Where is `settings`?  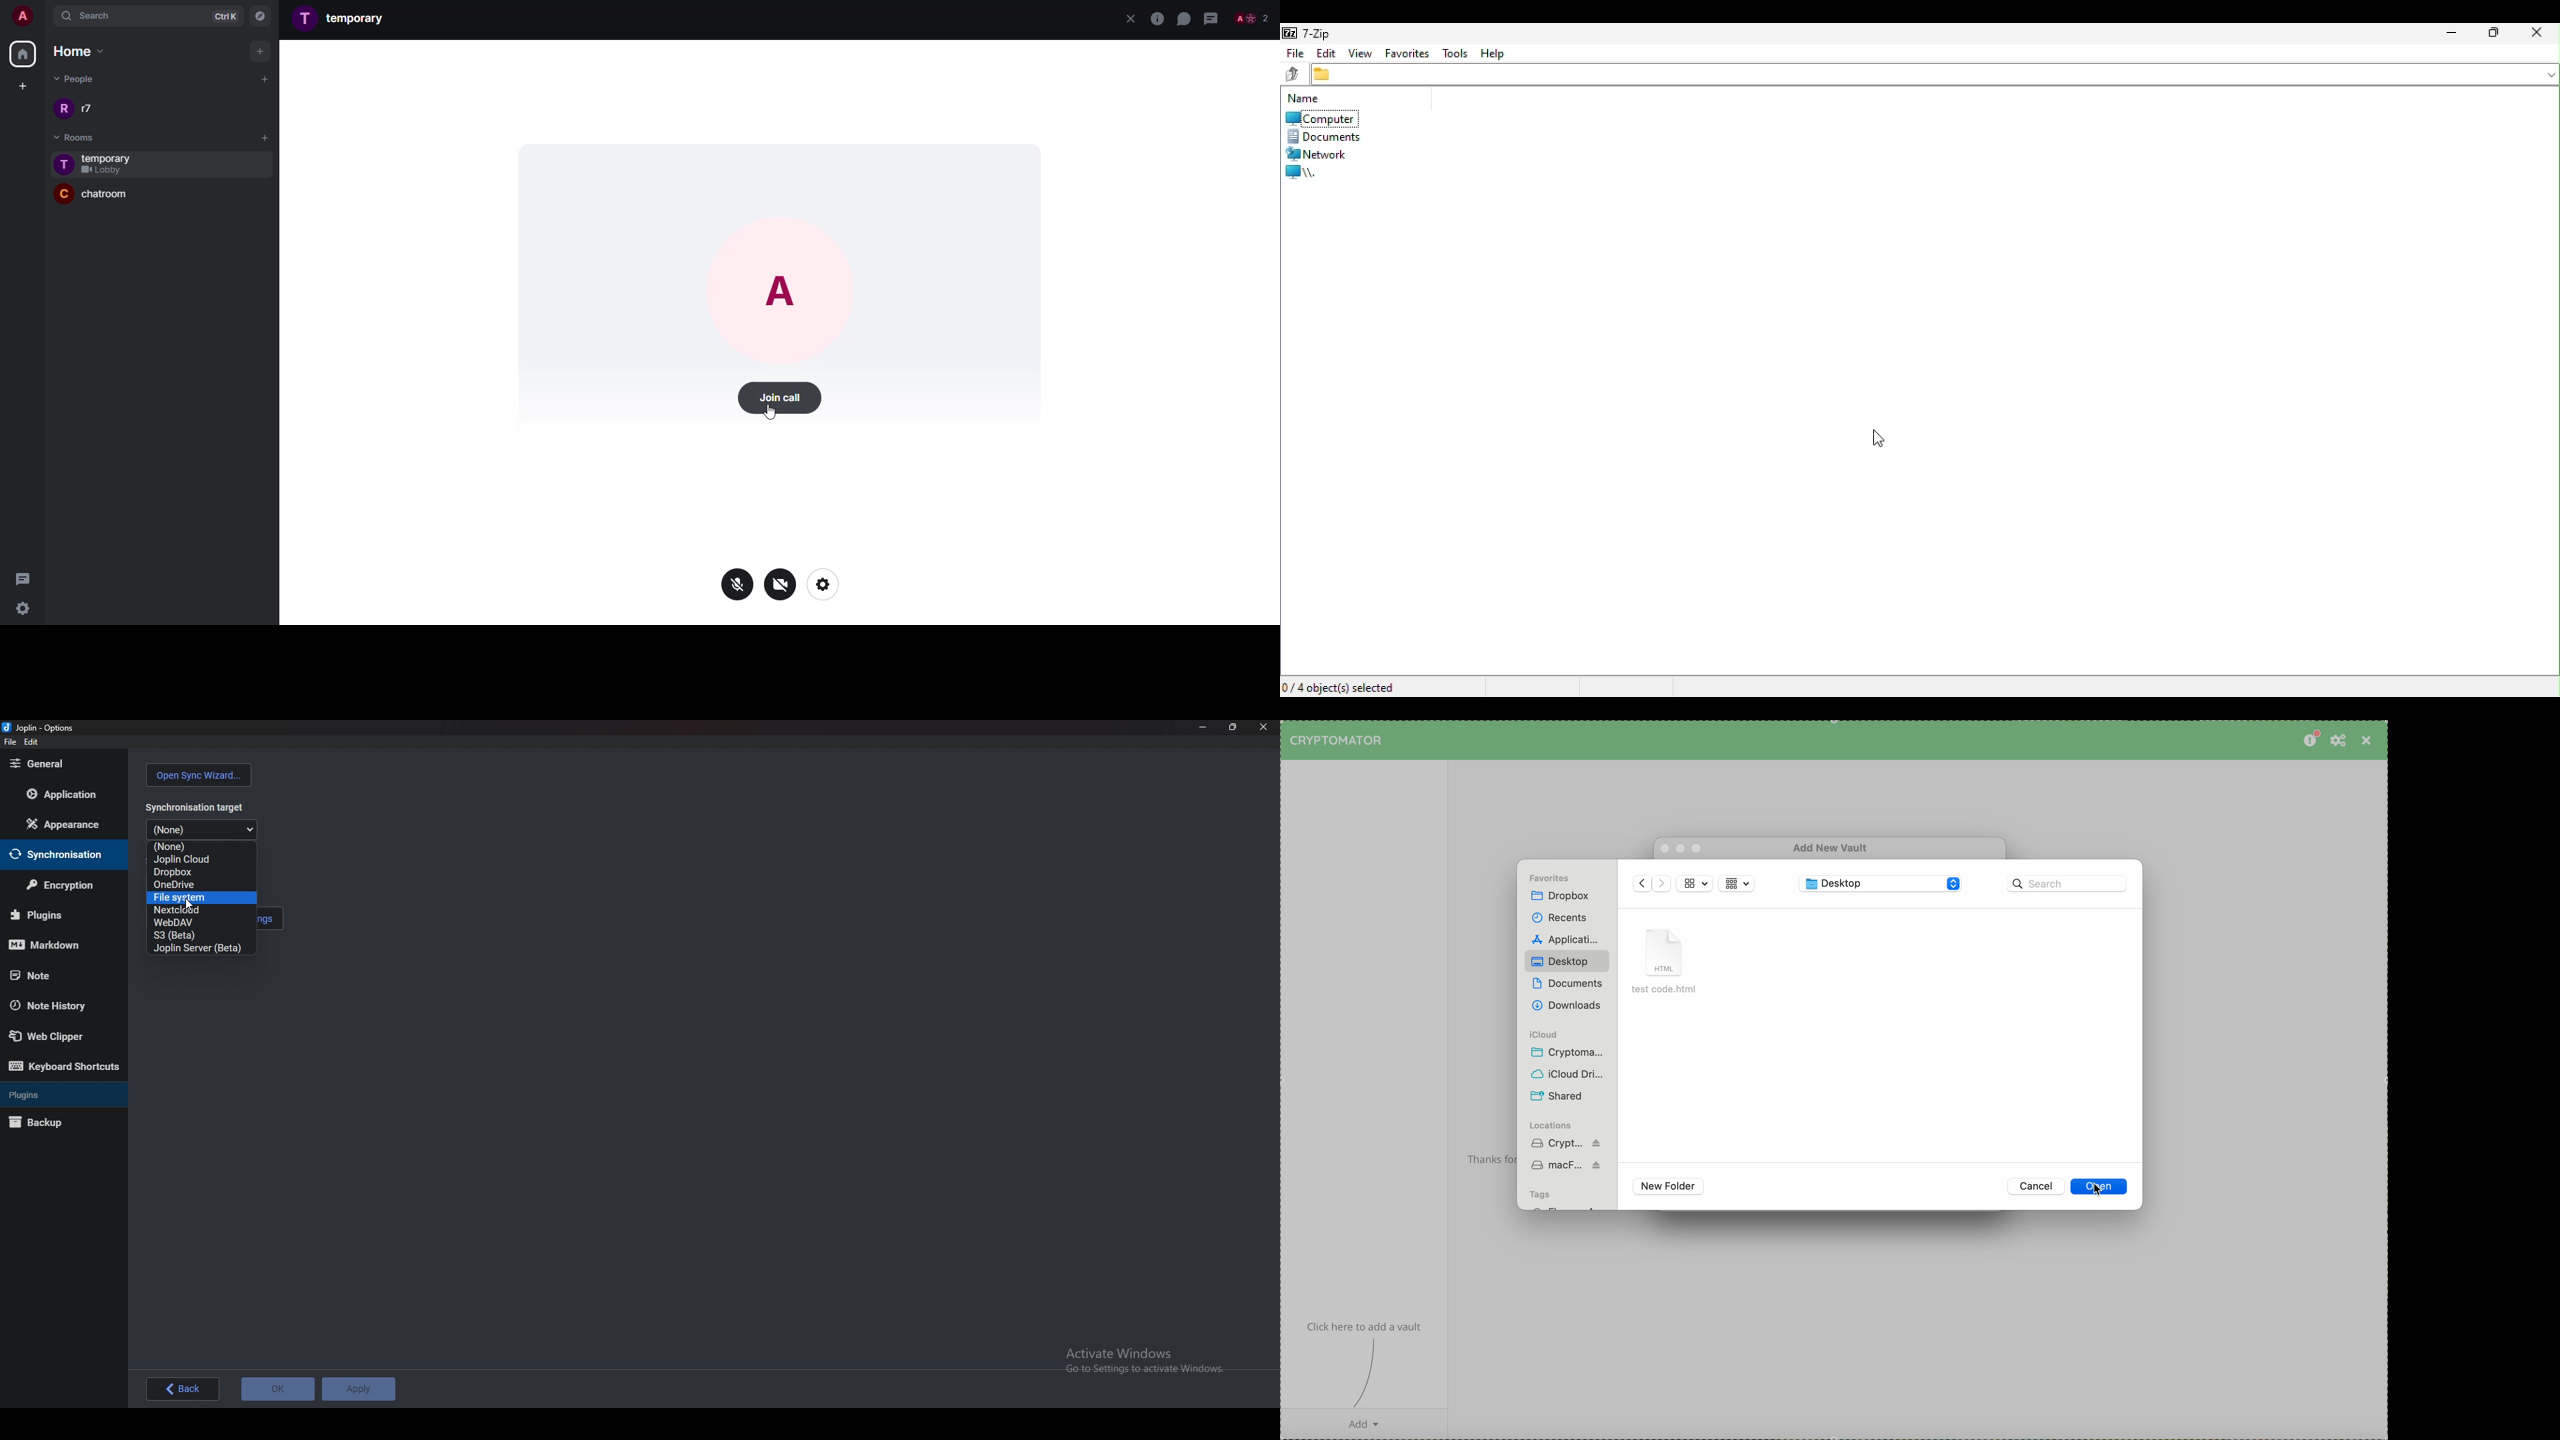
settings is located at coordinates (28, 608).